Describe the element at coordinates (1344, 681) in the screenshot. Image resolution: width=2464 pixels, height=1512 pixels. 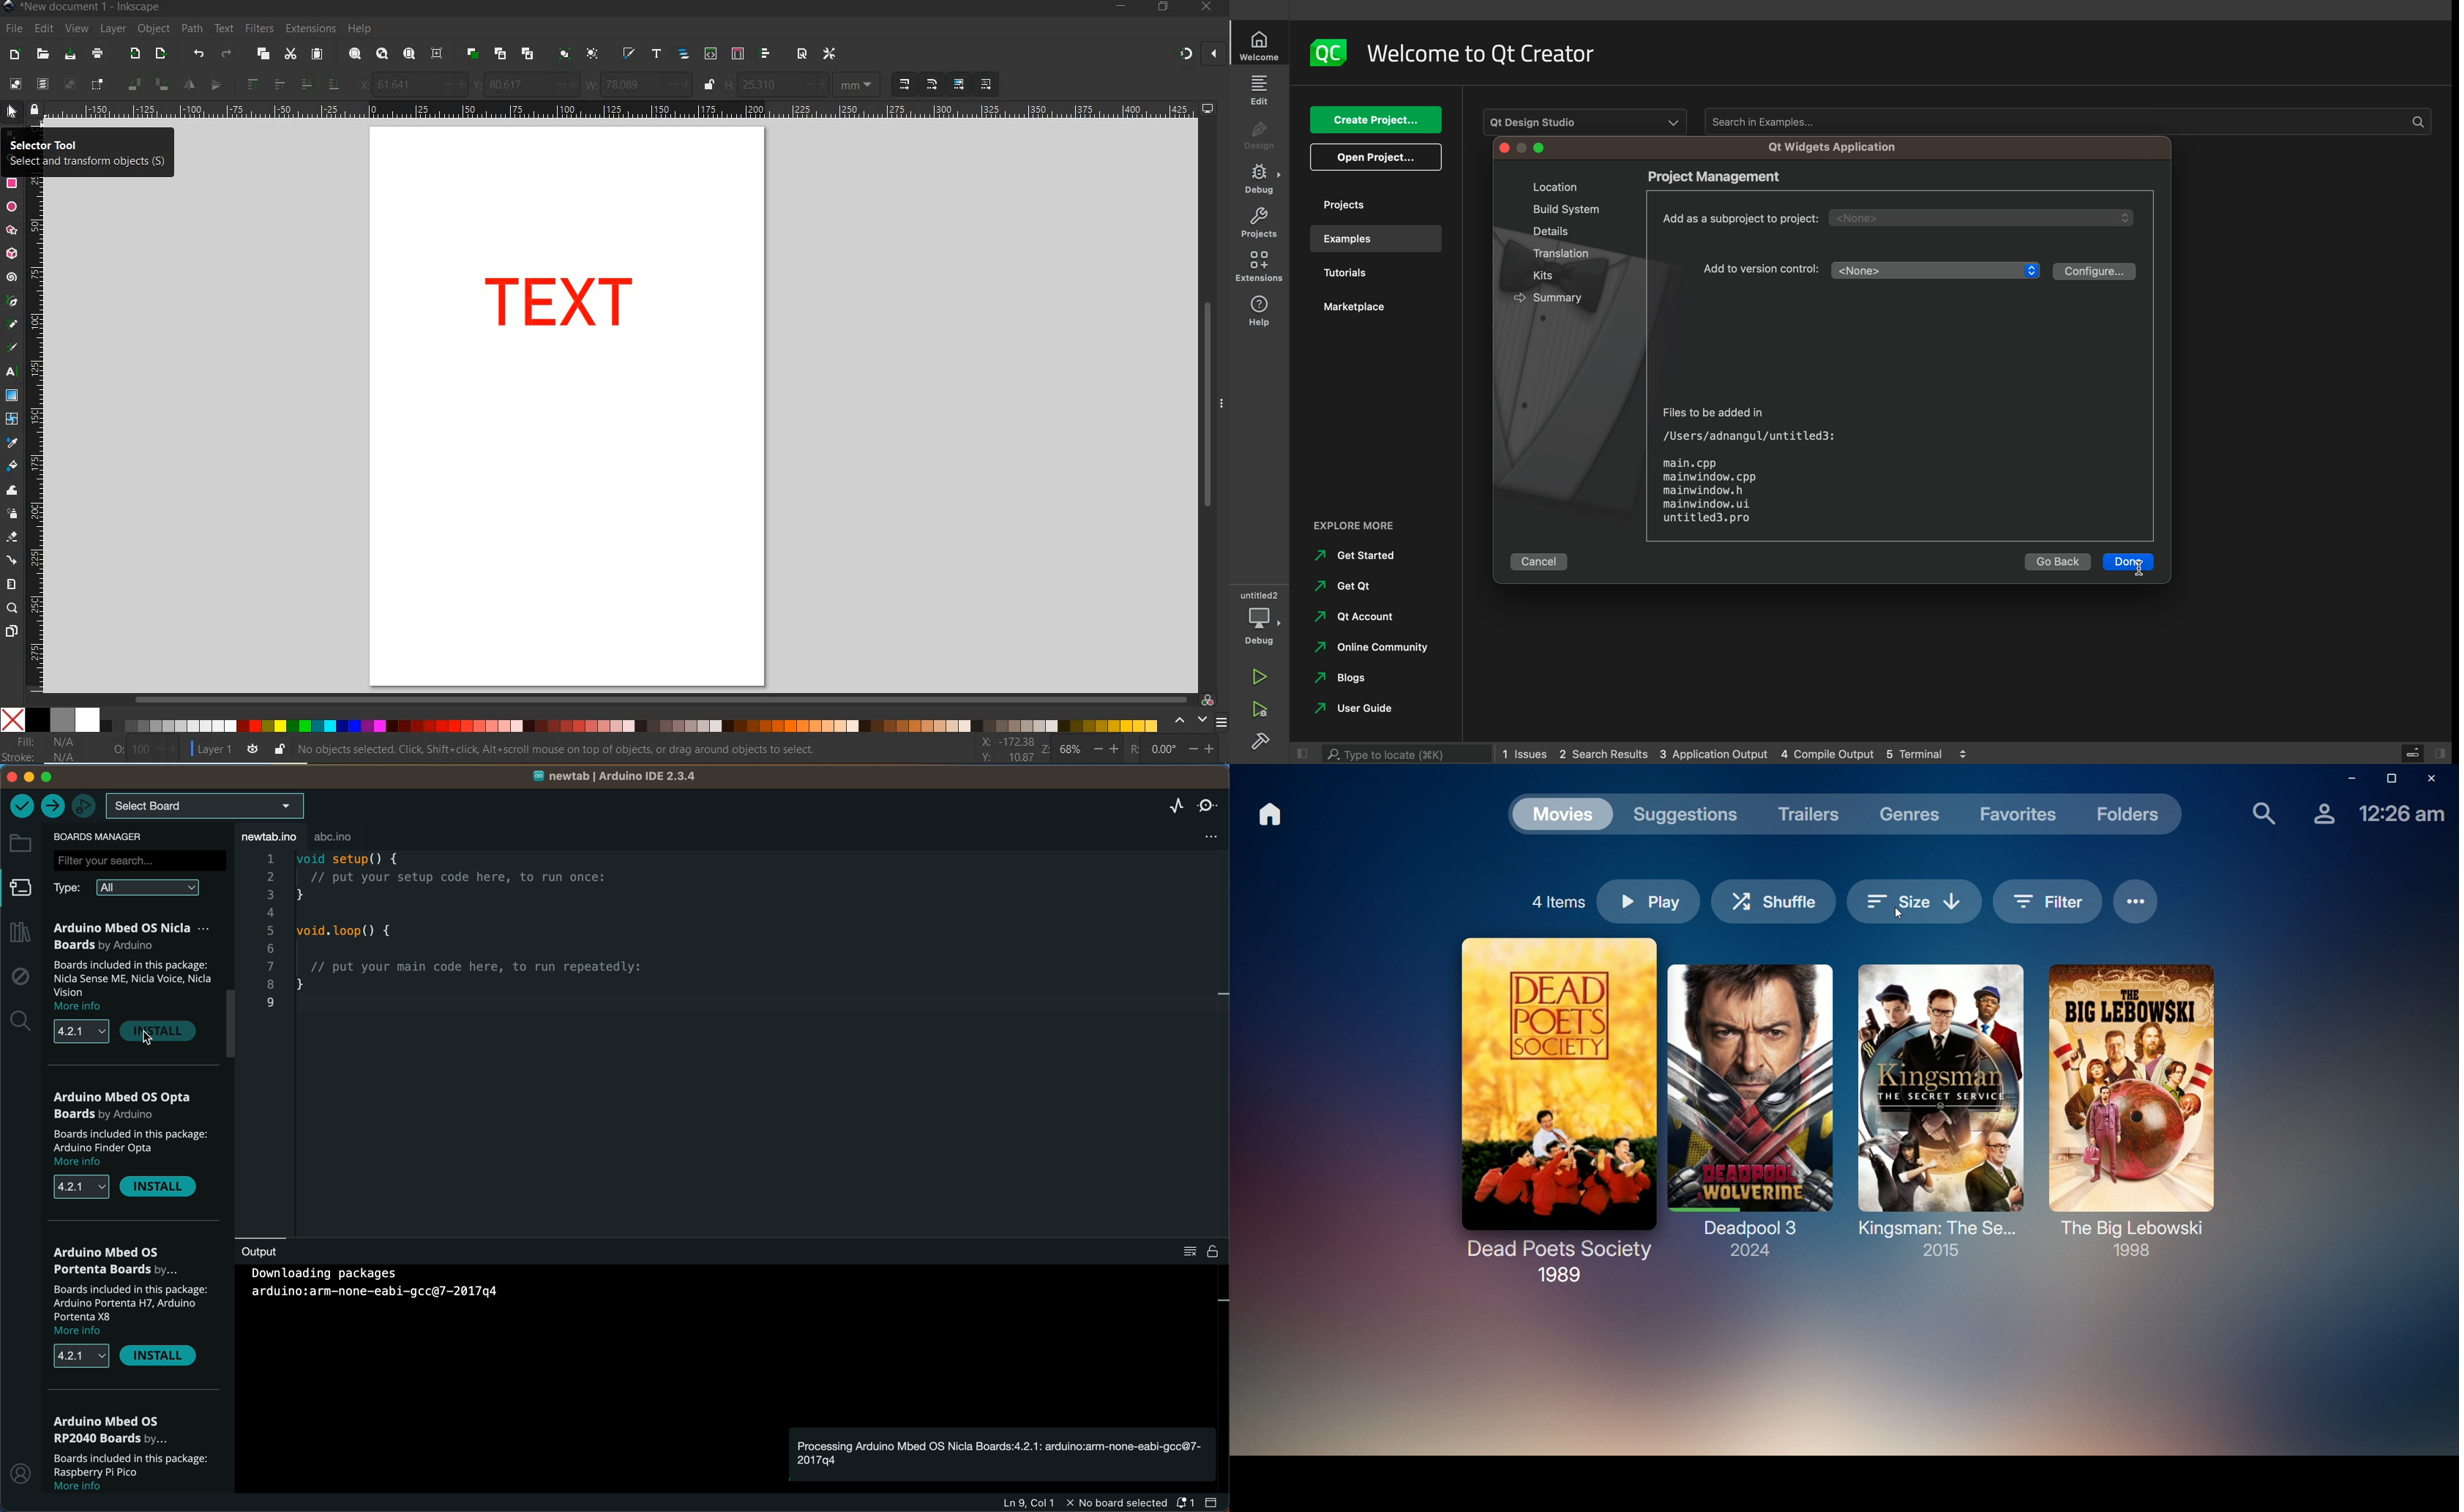
I see `b;ogs` at that location.